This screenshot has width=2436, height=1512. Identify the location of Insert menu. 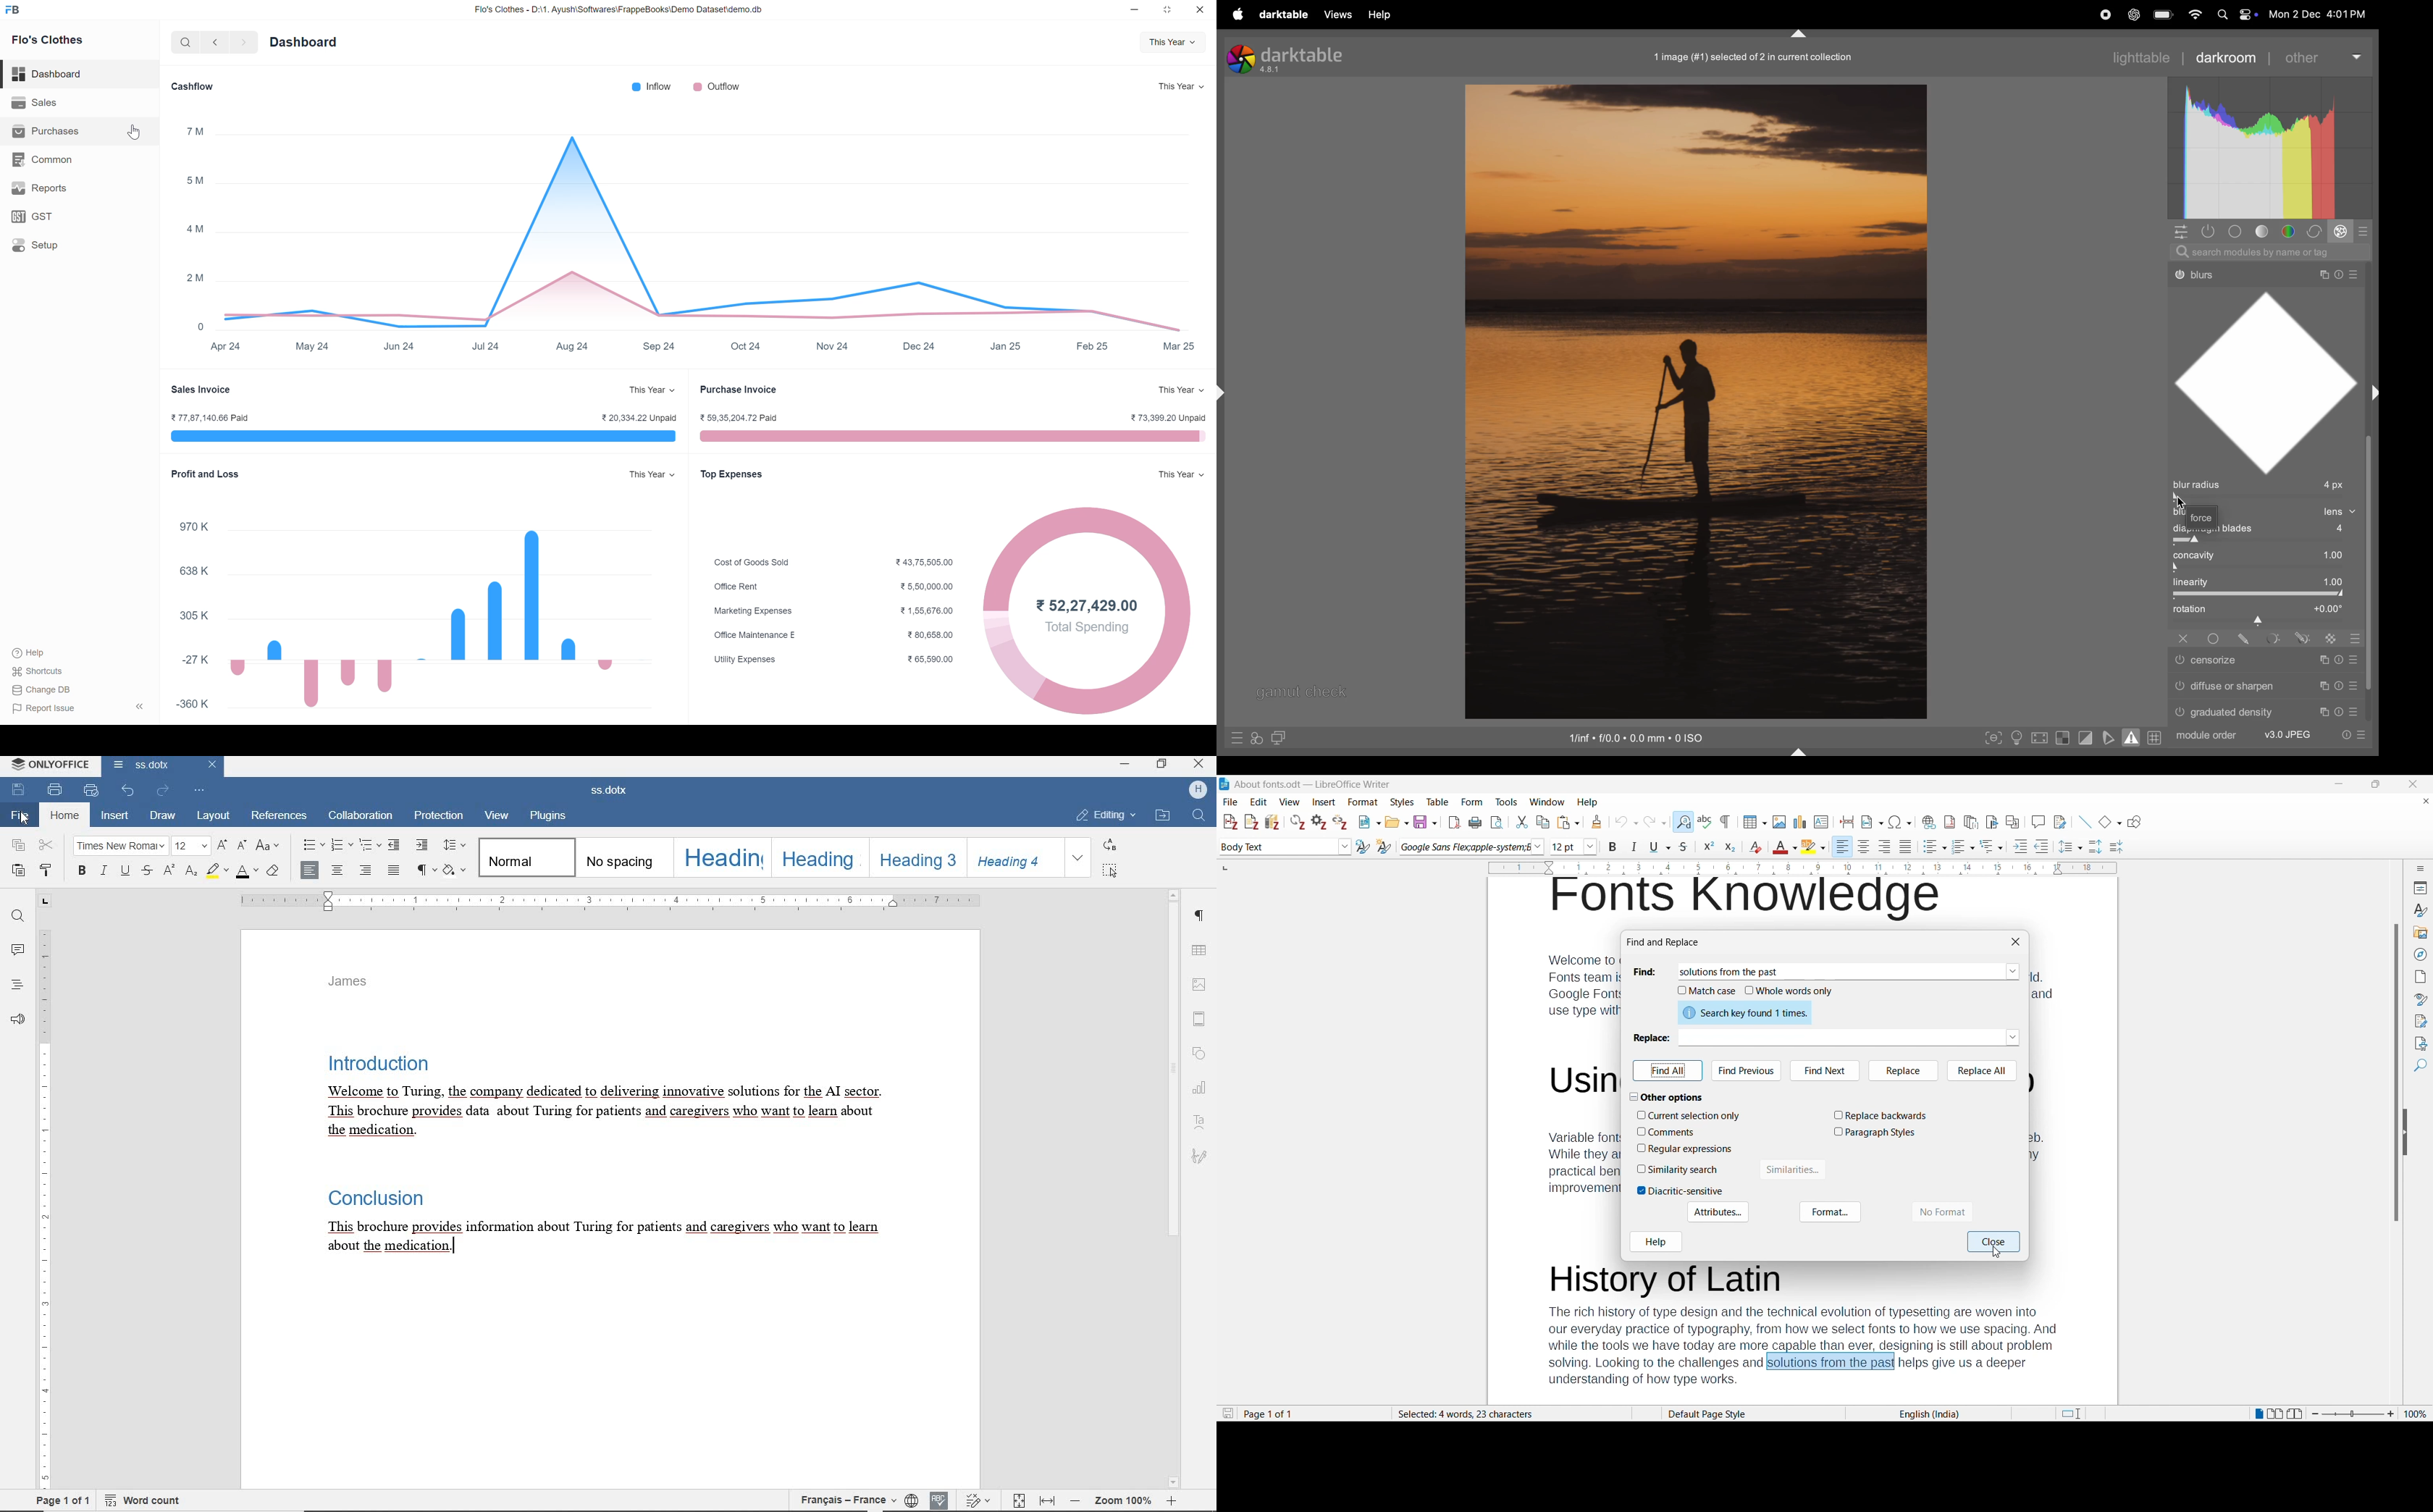
(1324, 802).